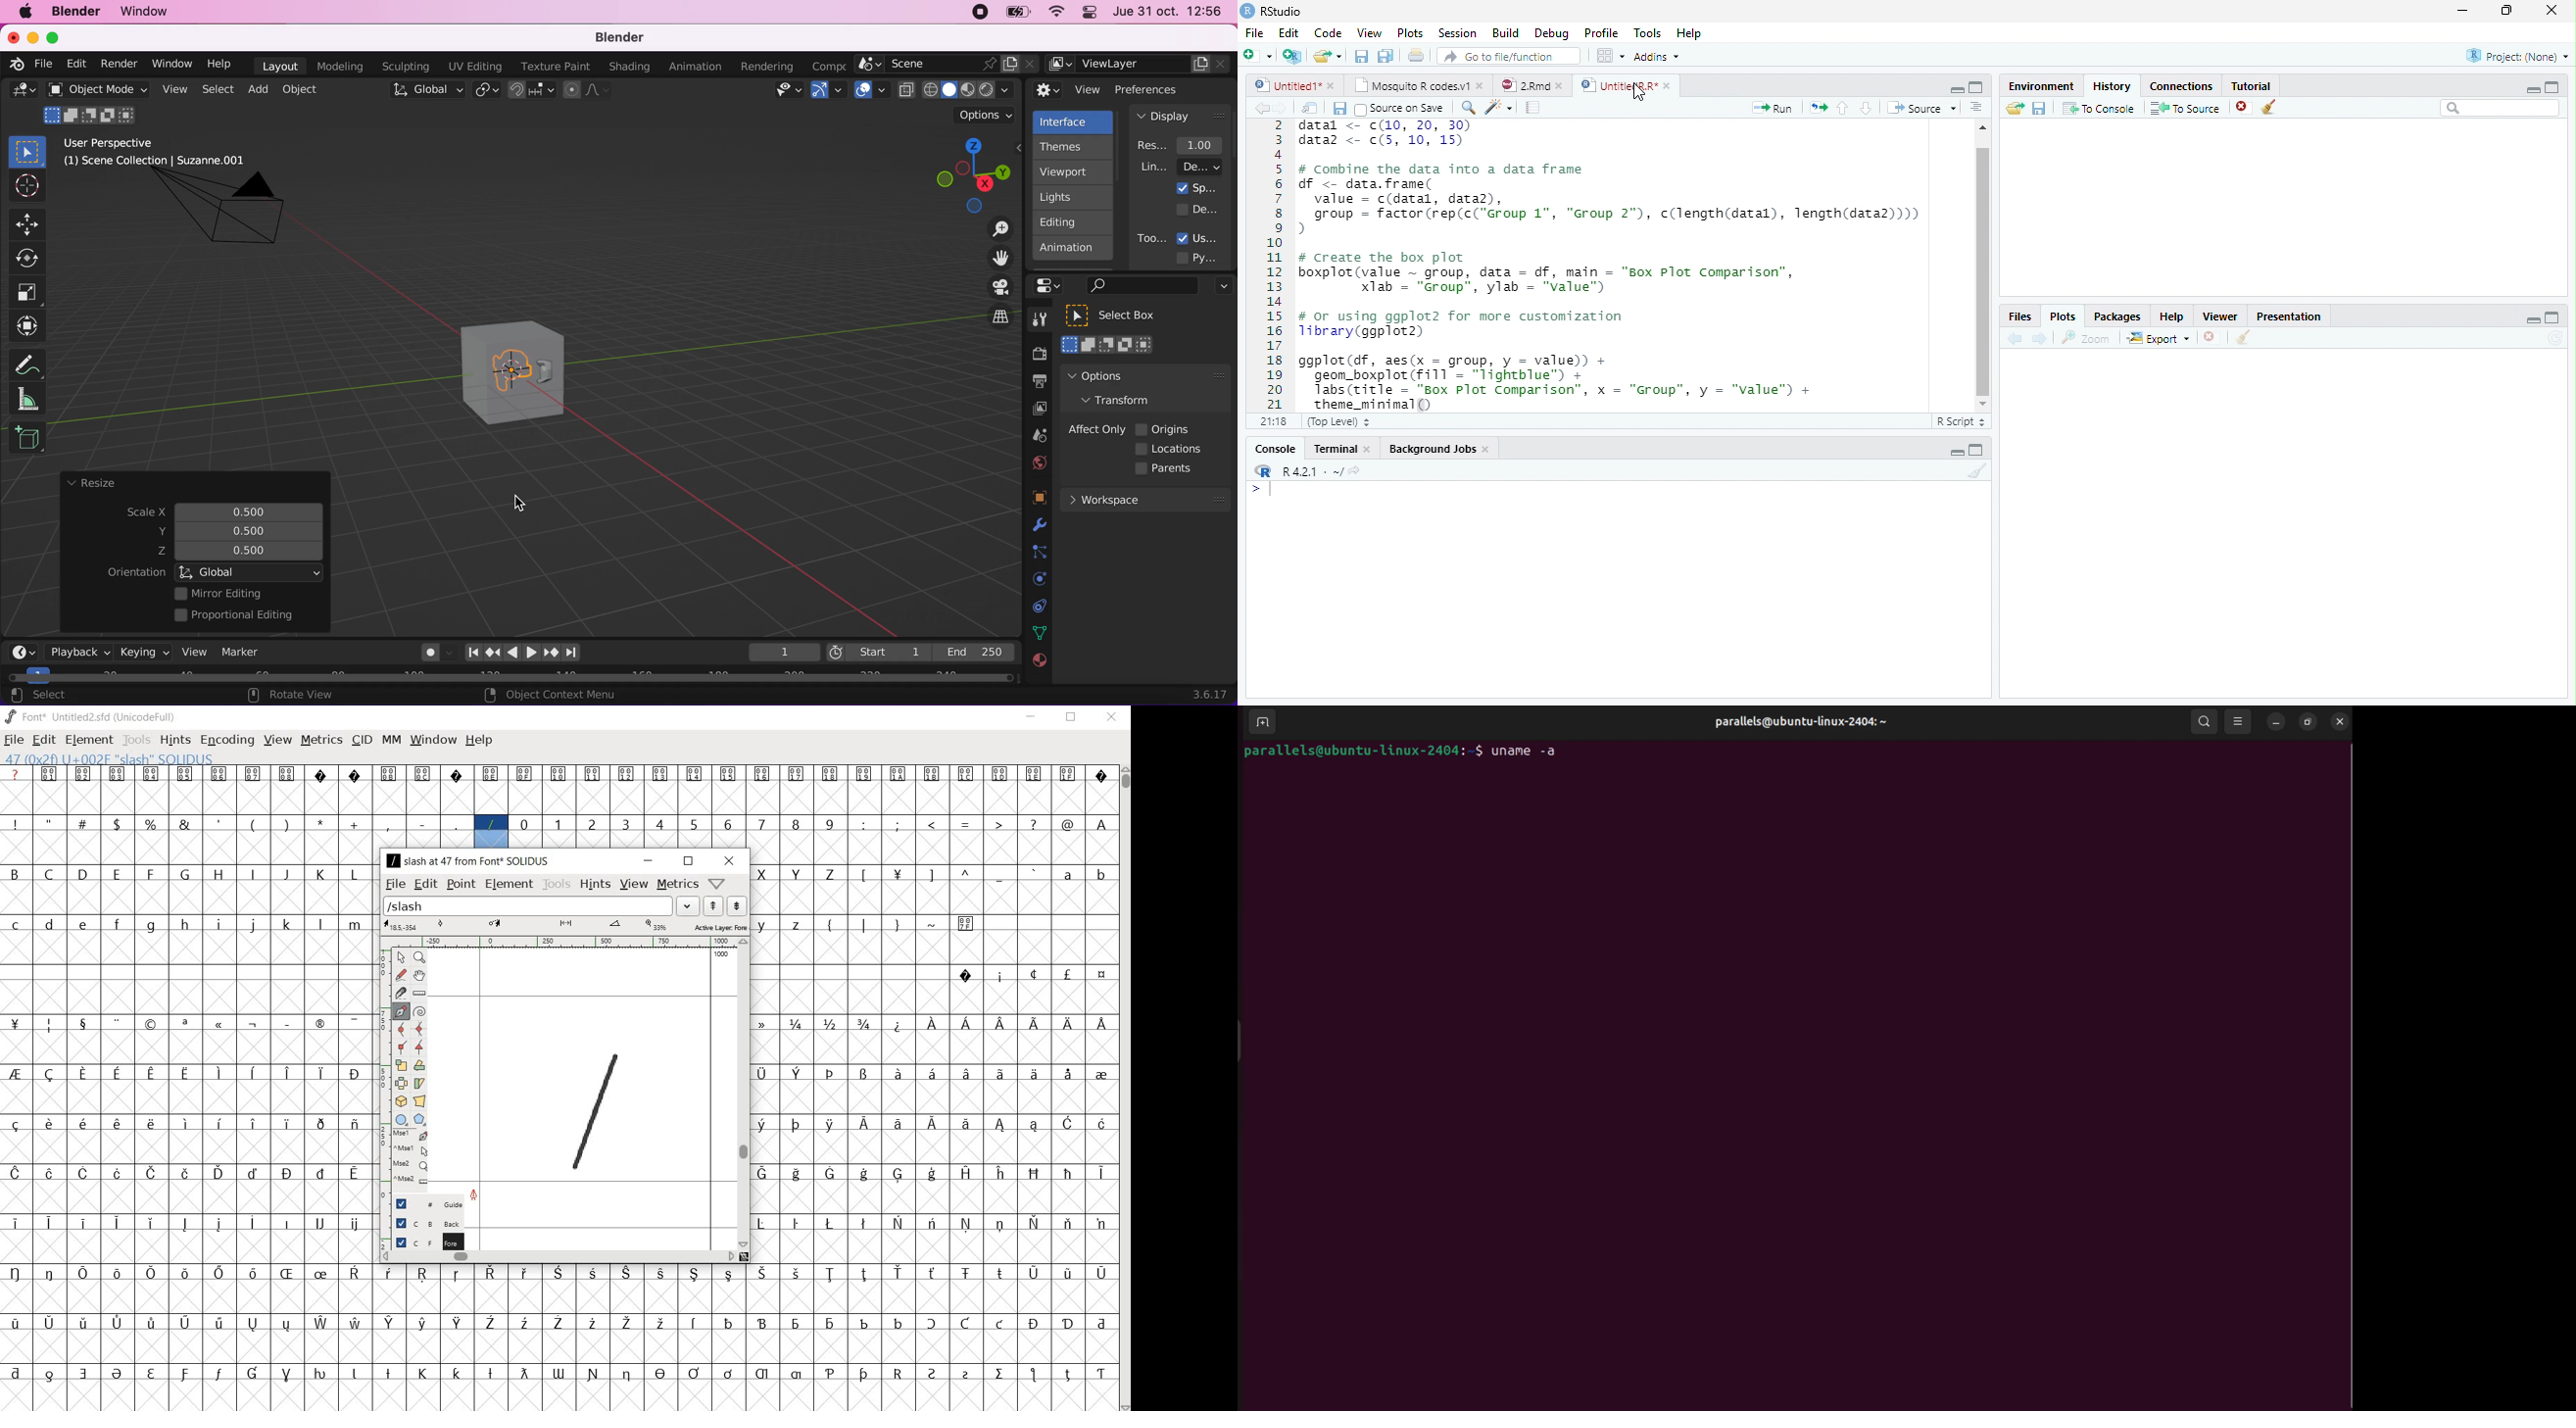 The image size is (2576, 1428). Describe the element at coordinates (1842, 108) in the screenshot. I see `Go to previous section/chunk` at that location.